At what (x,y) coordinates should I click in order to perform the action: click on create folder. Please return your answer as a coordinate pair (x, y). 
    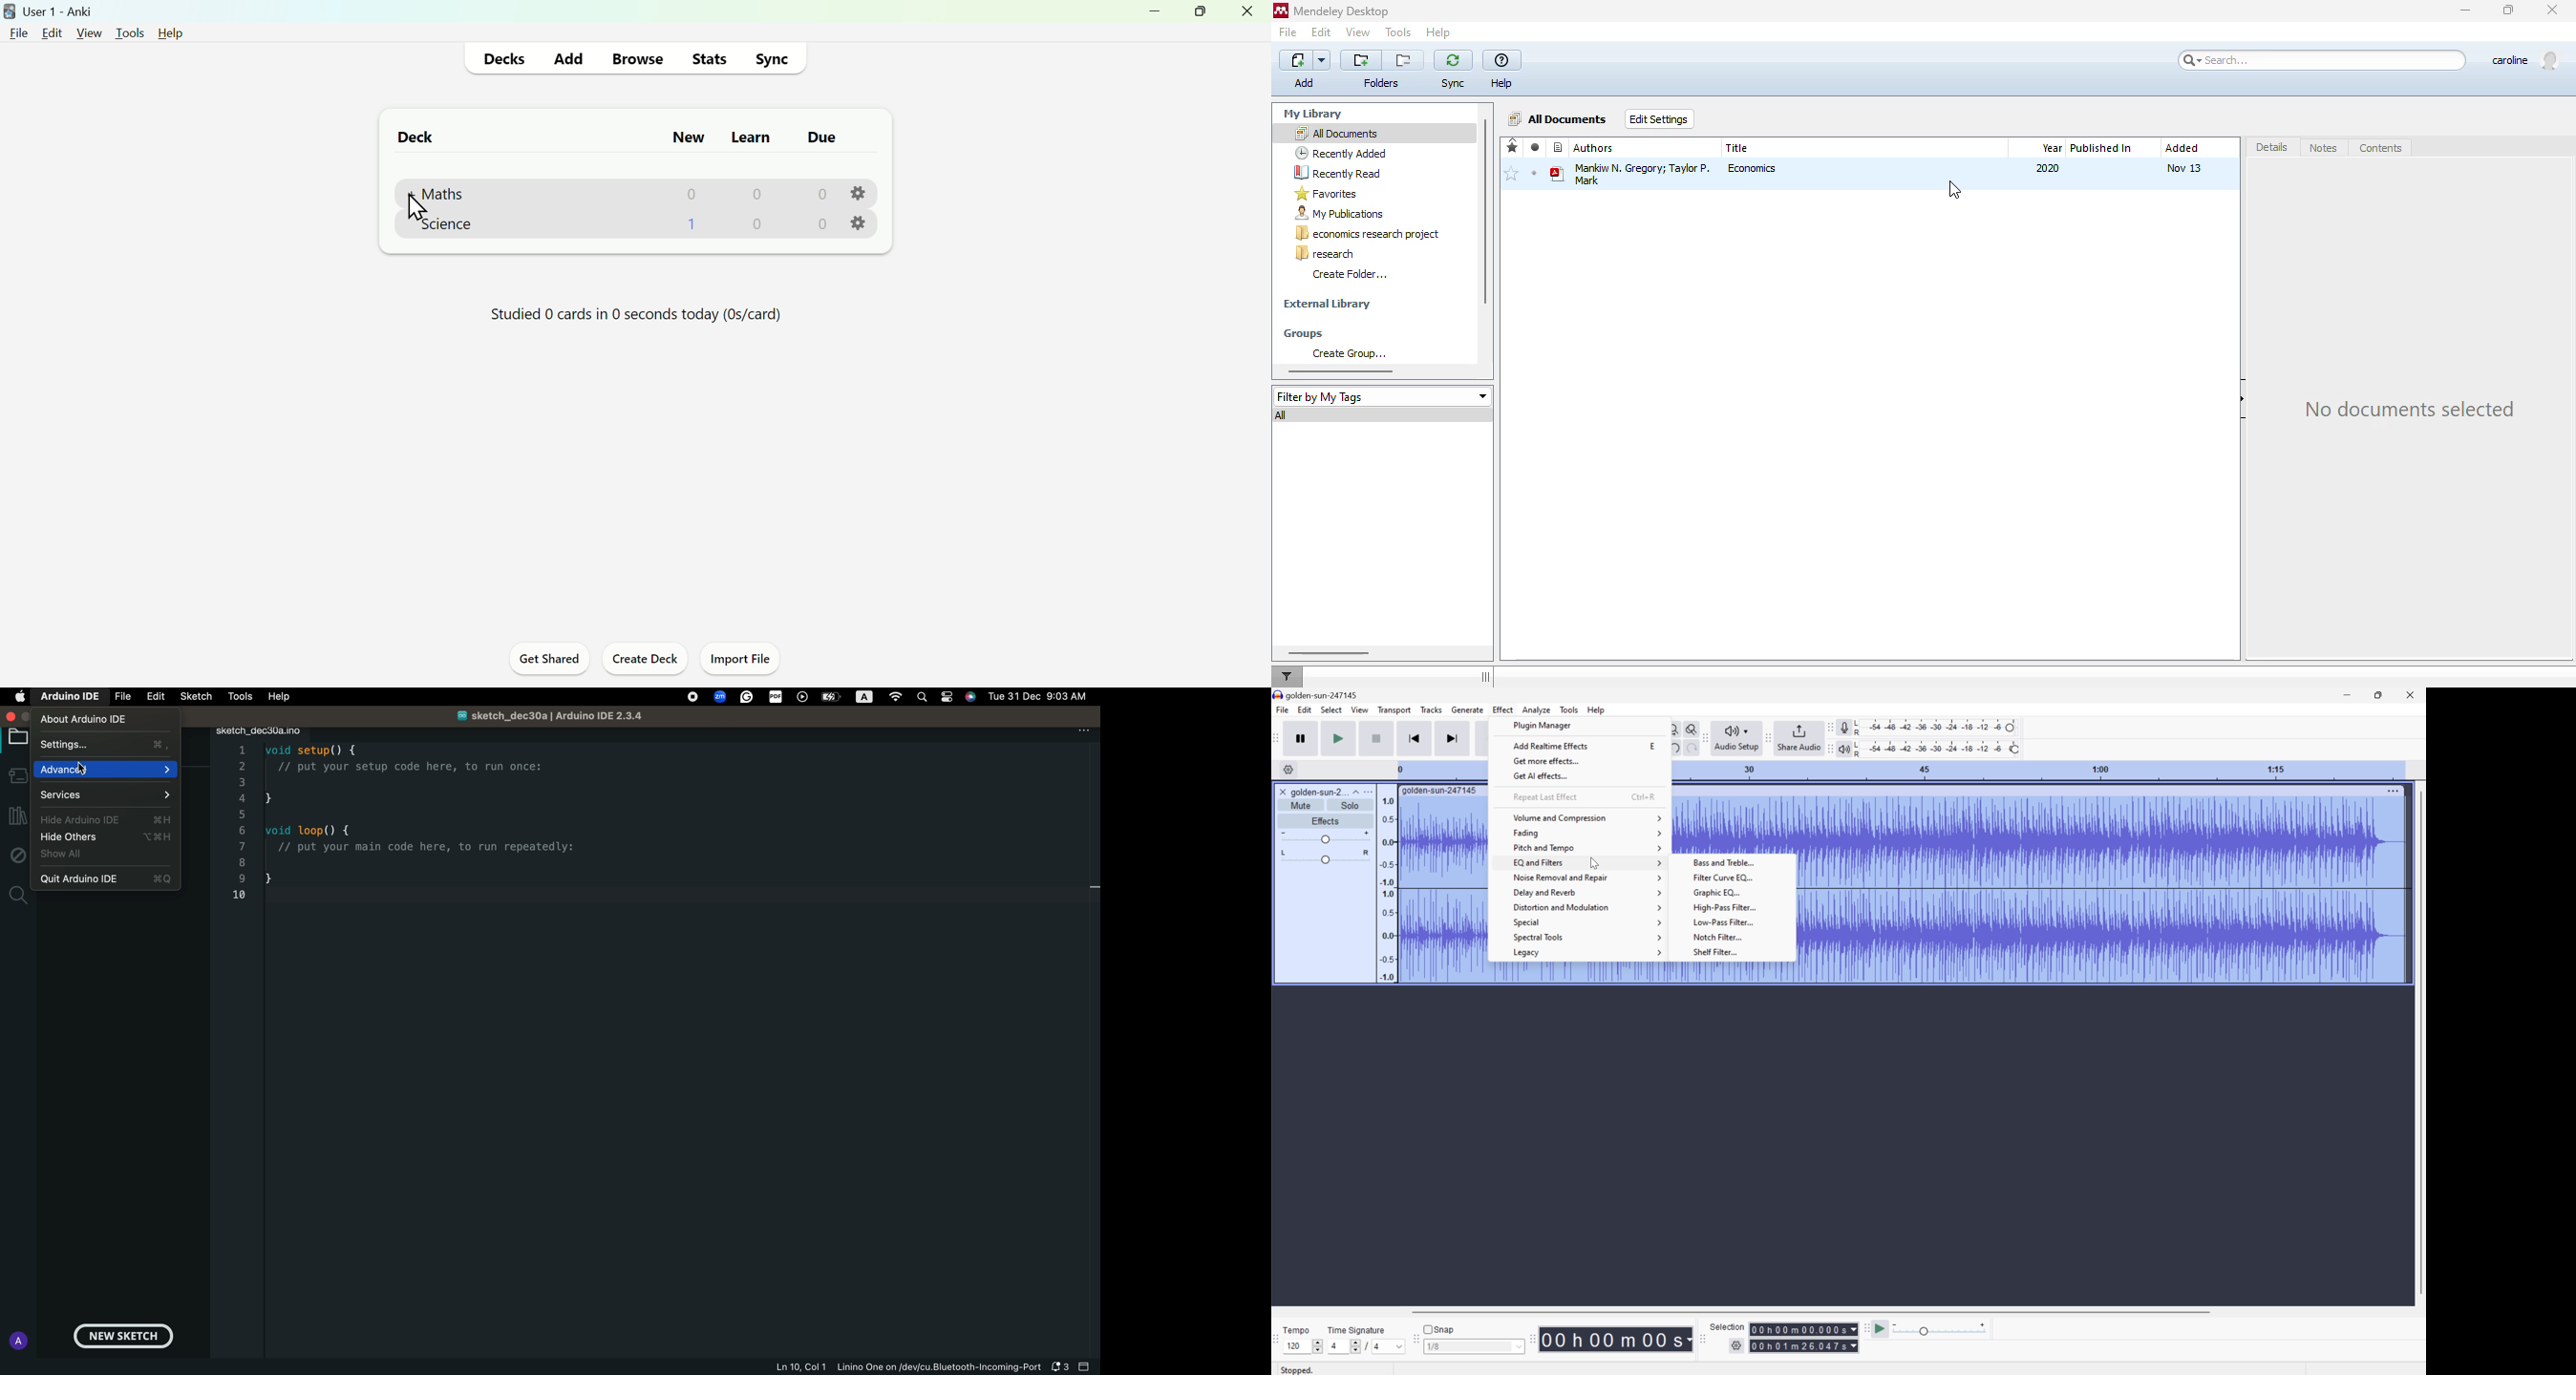
    Looking at the image, I should click on (1352, 274).